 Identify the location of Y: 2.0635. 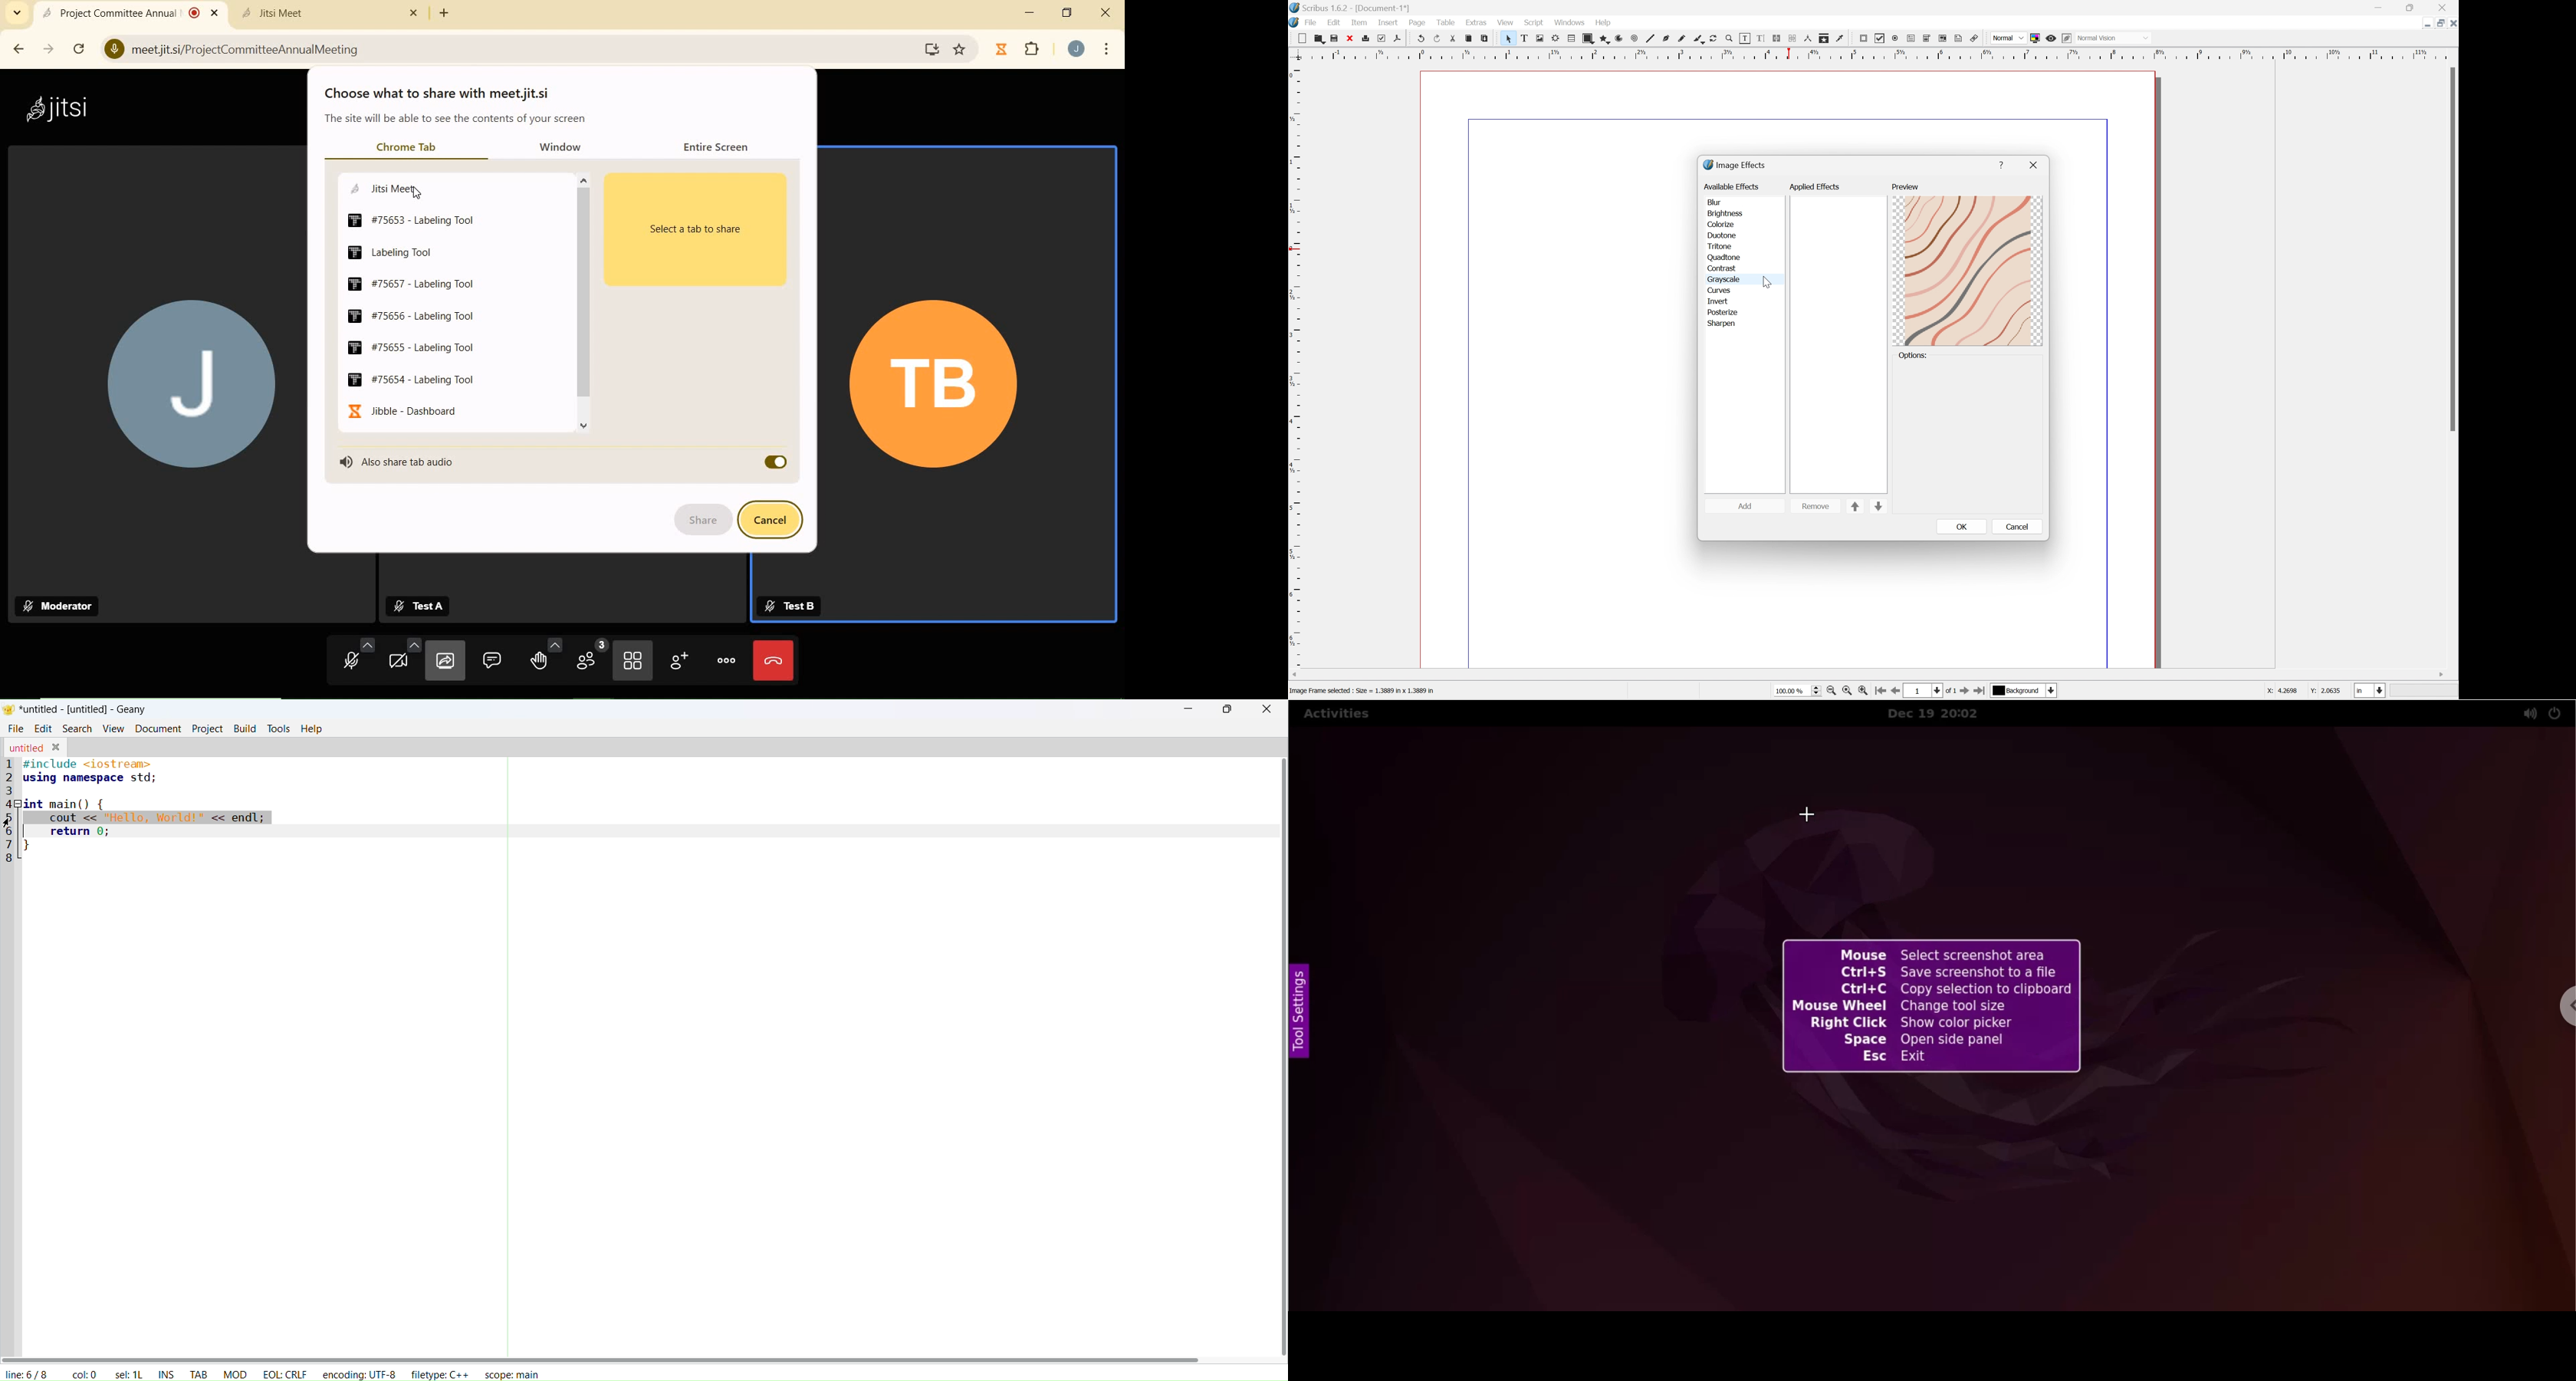
(2327, 691).